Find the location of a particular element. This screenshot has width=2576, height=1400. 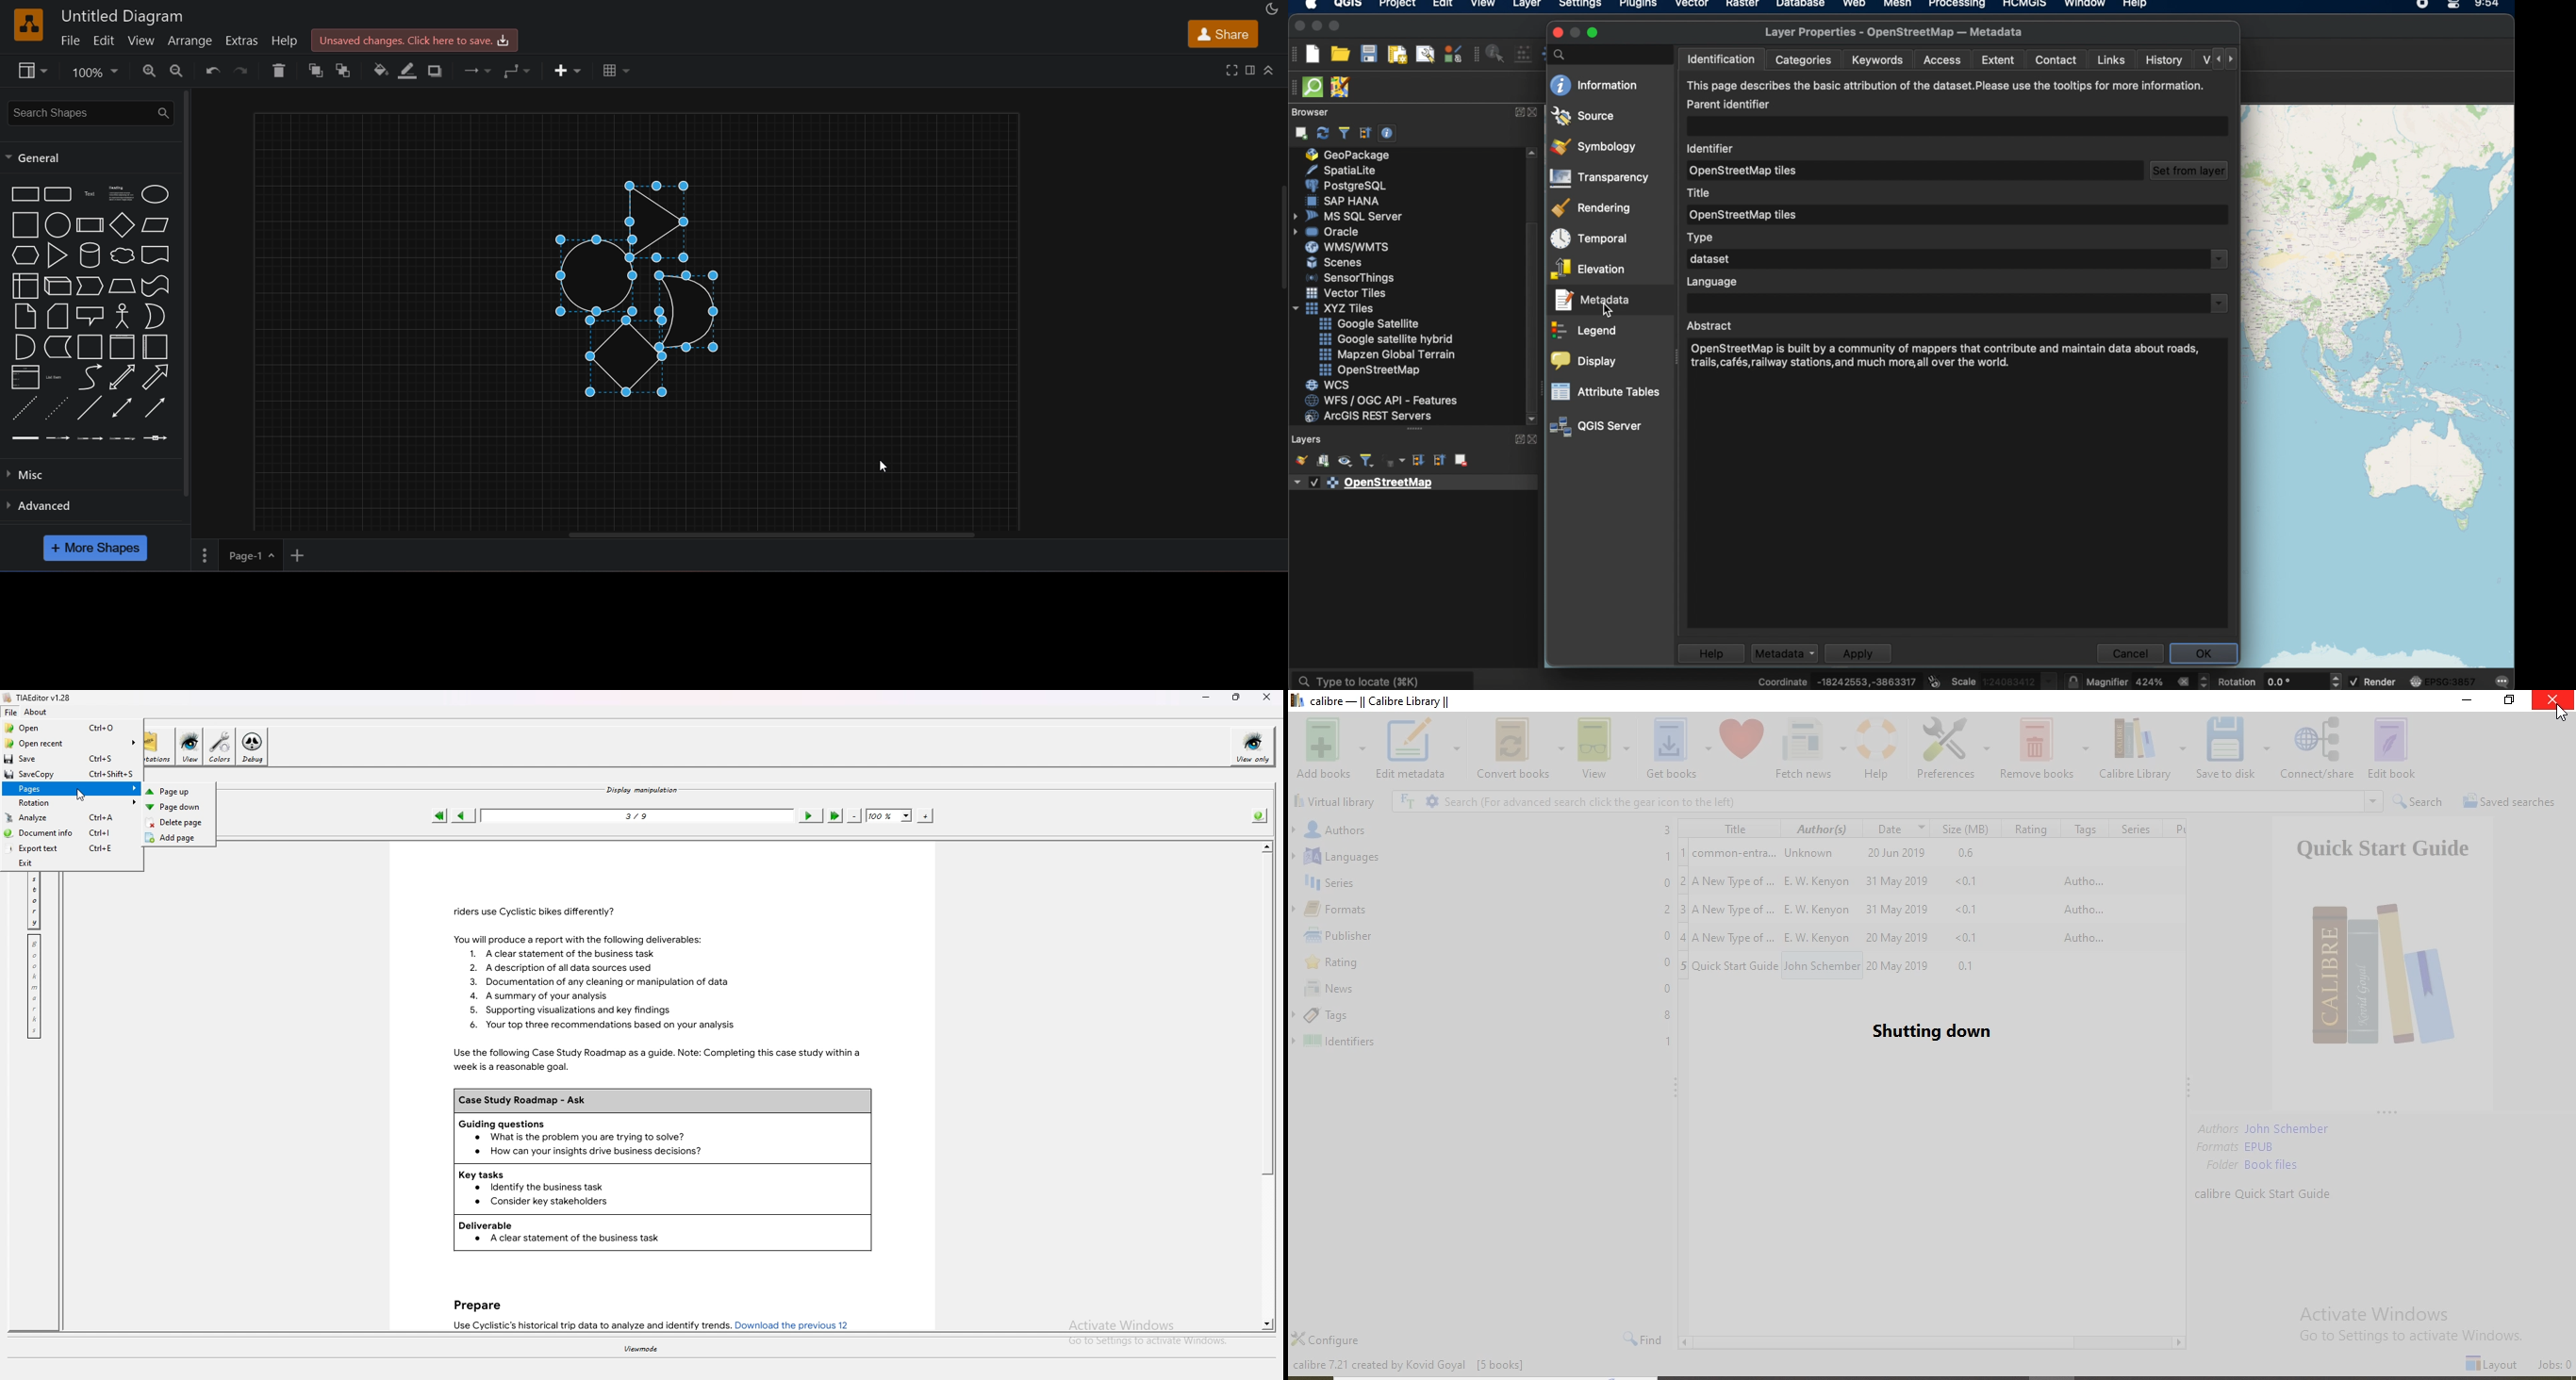

Help is located at coordinates (1879, 749).